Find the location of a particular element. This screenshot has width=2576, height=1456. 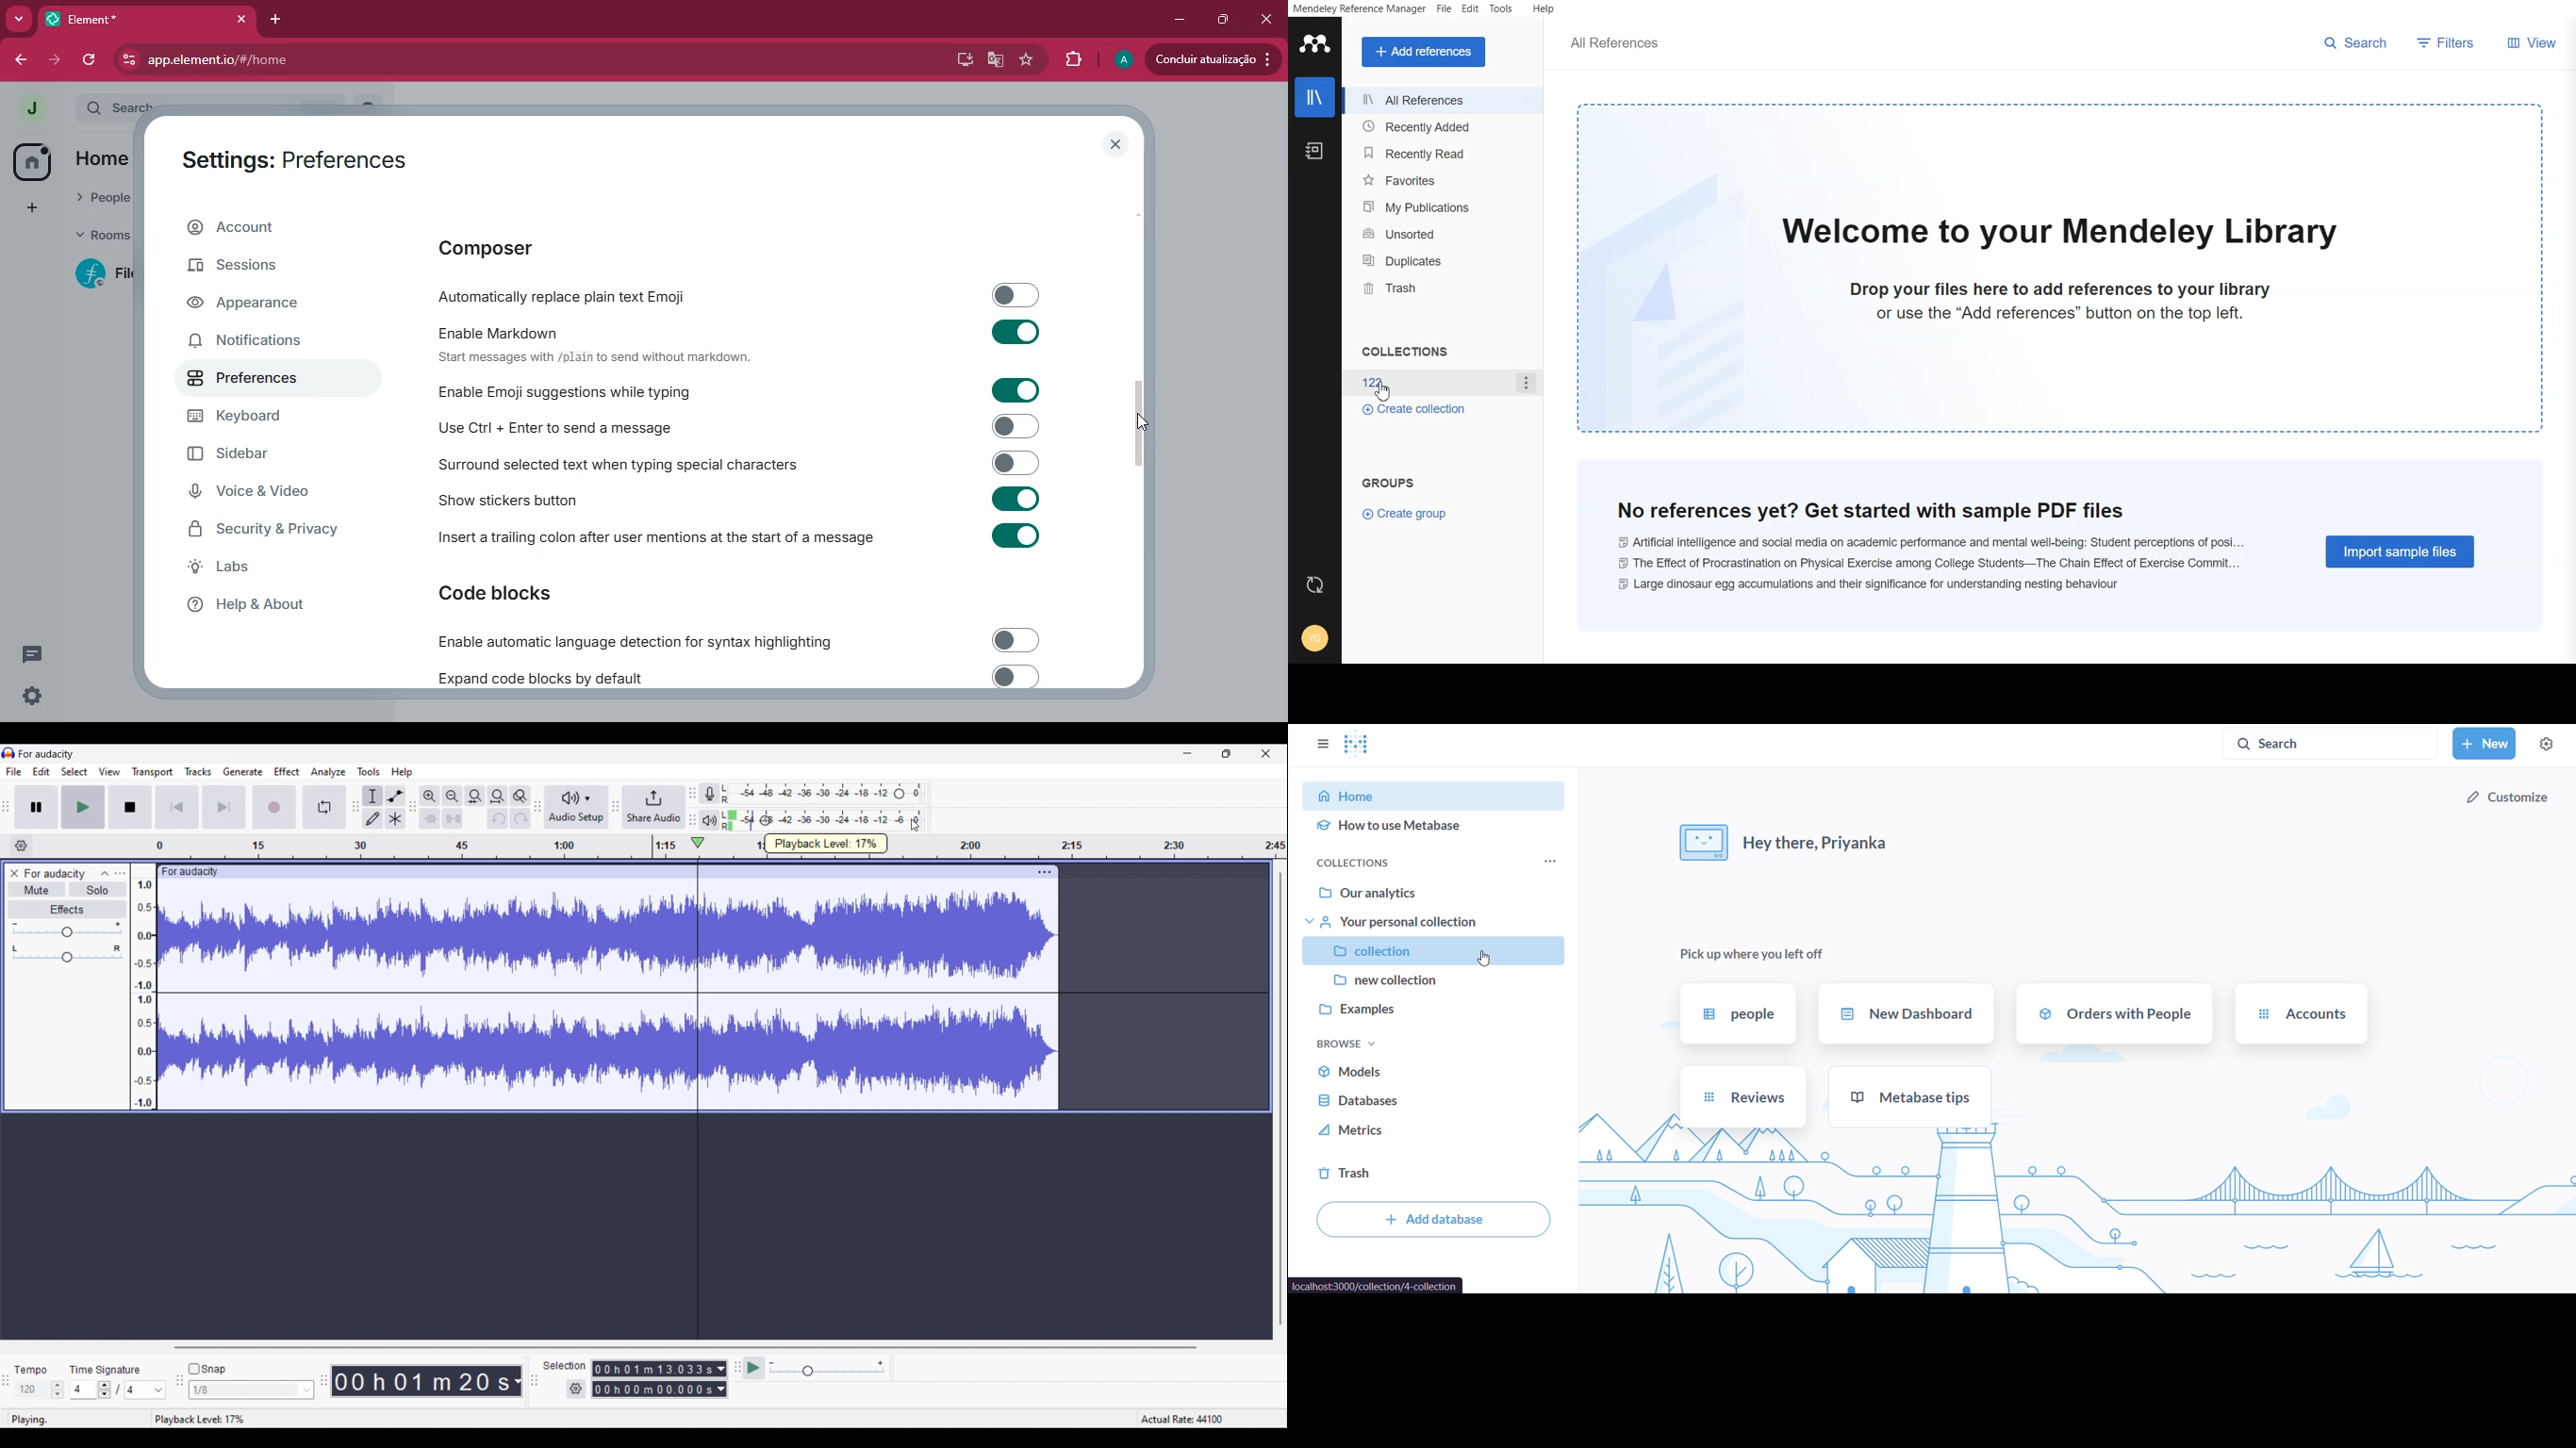

desktop is located at coordinates (957, 58).